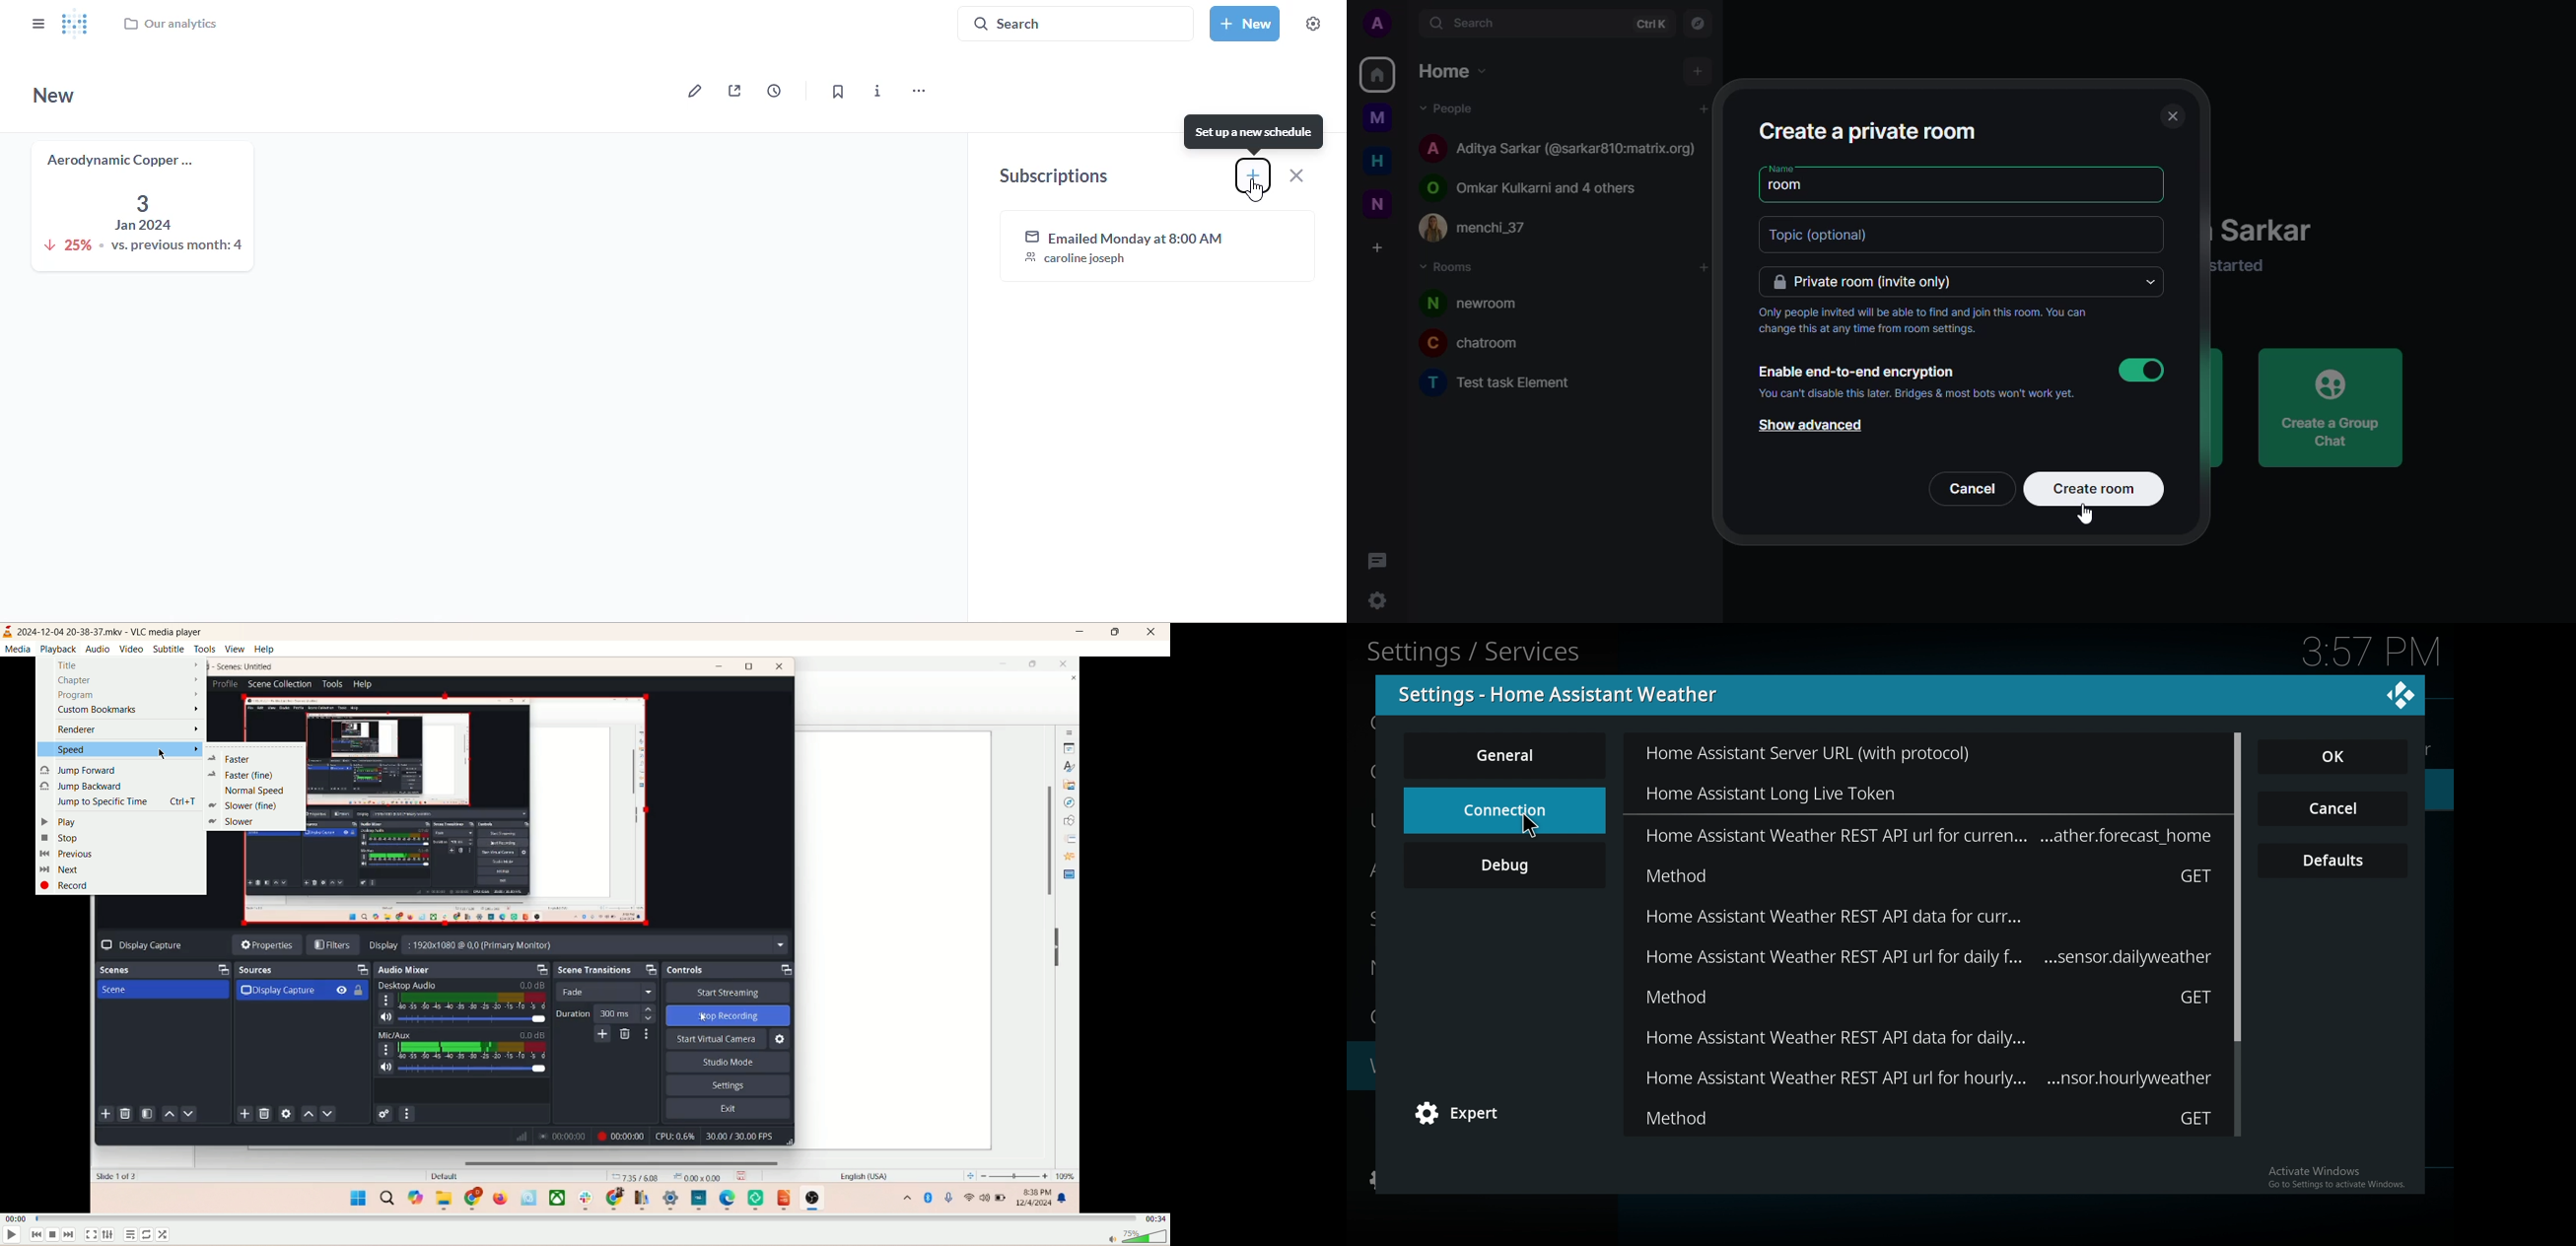 Image resolution: width=2576 pixels, height=1260 pixels. What do you see at coordinates (1930, 835) in the screenshot?
I see `home assistant weather rest api` at bounding box center [1930, 835].